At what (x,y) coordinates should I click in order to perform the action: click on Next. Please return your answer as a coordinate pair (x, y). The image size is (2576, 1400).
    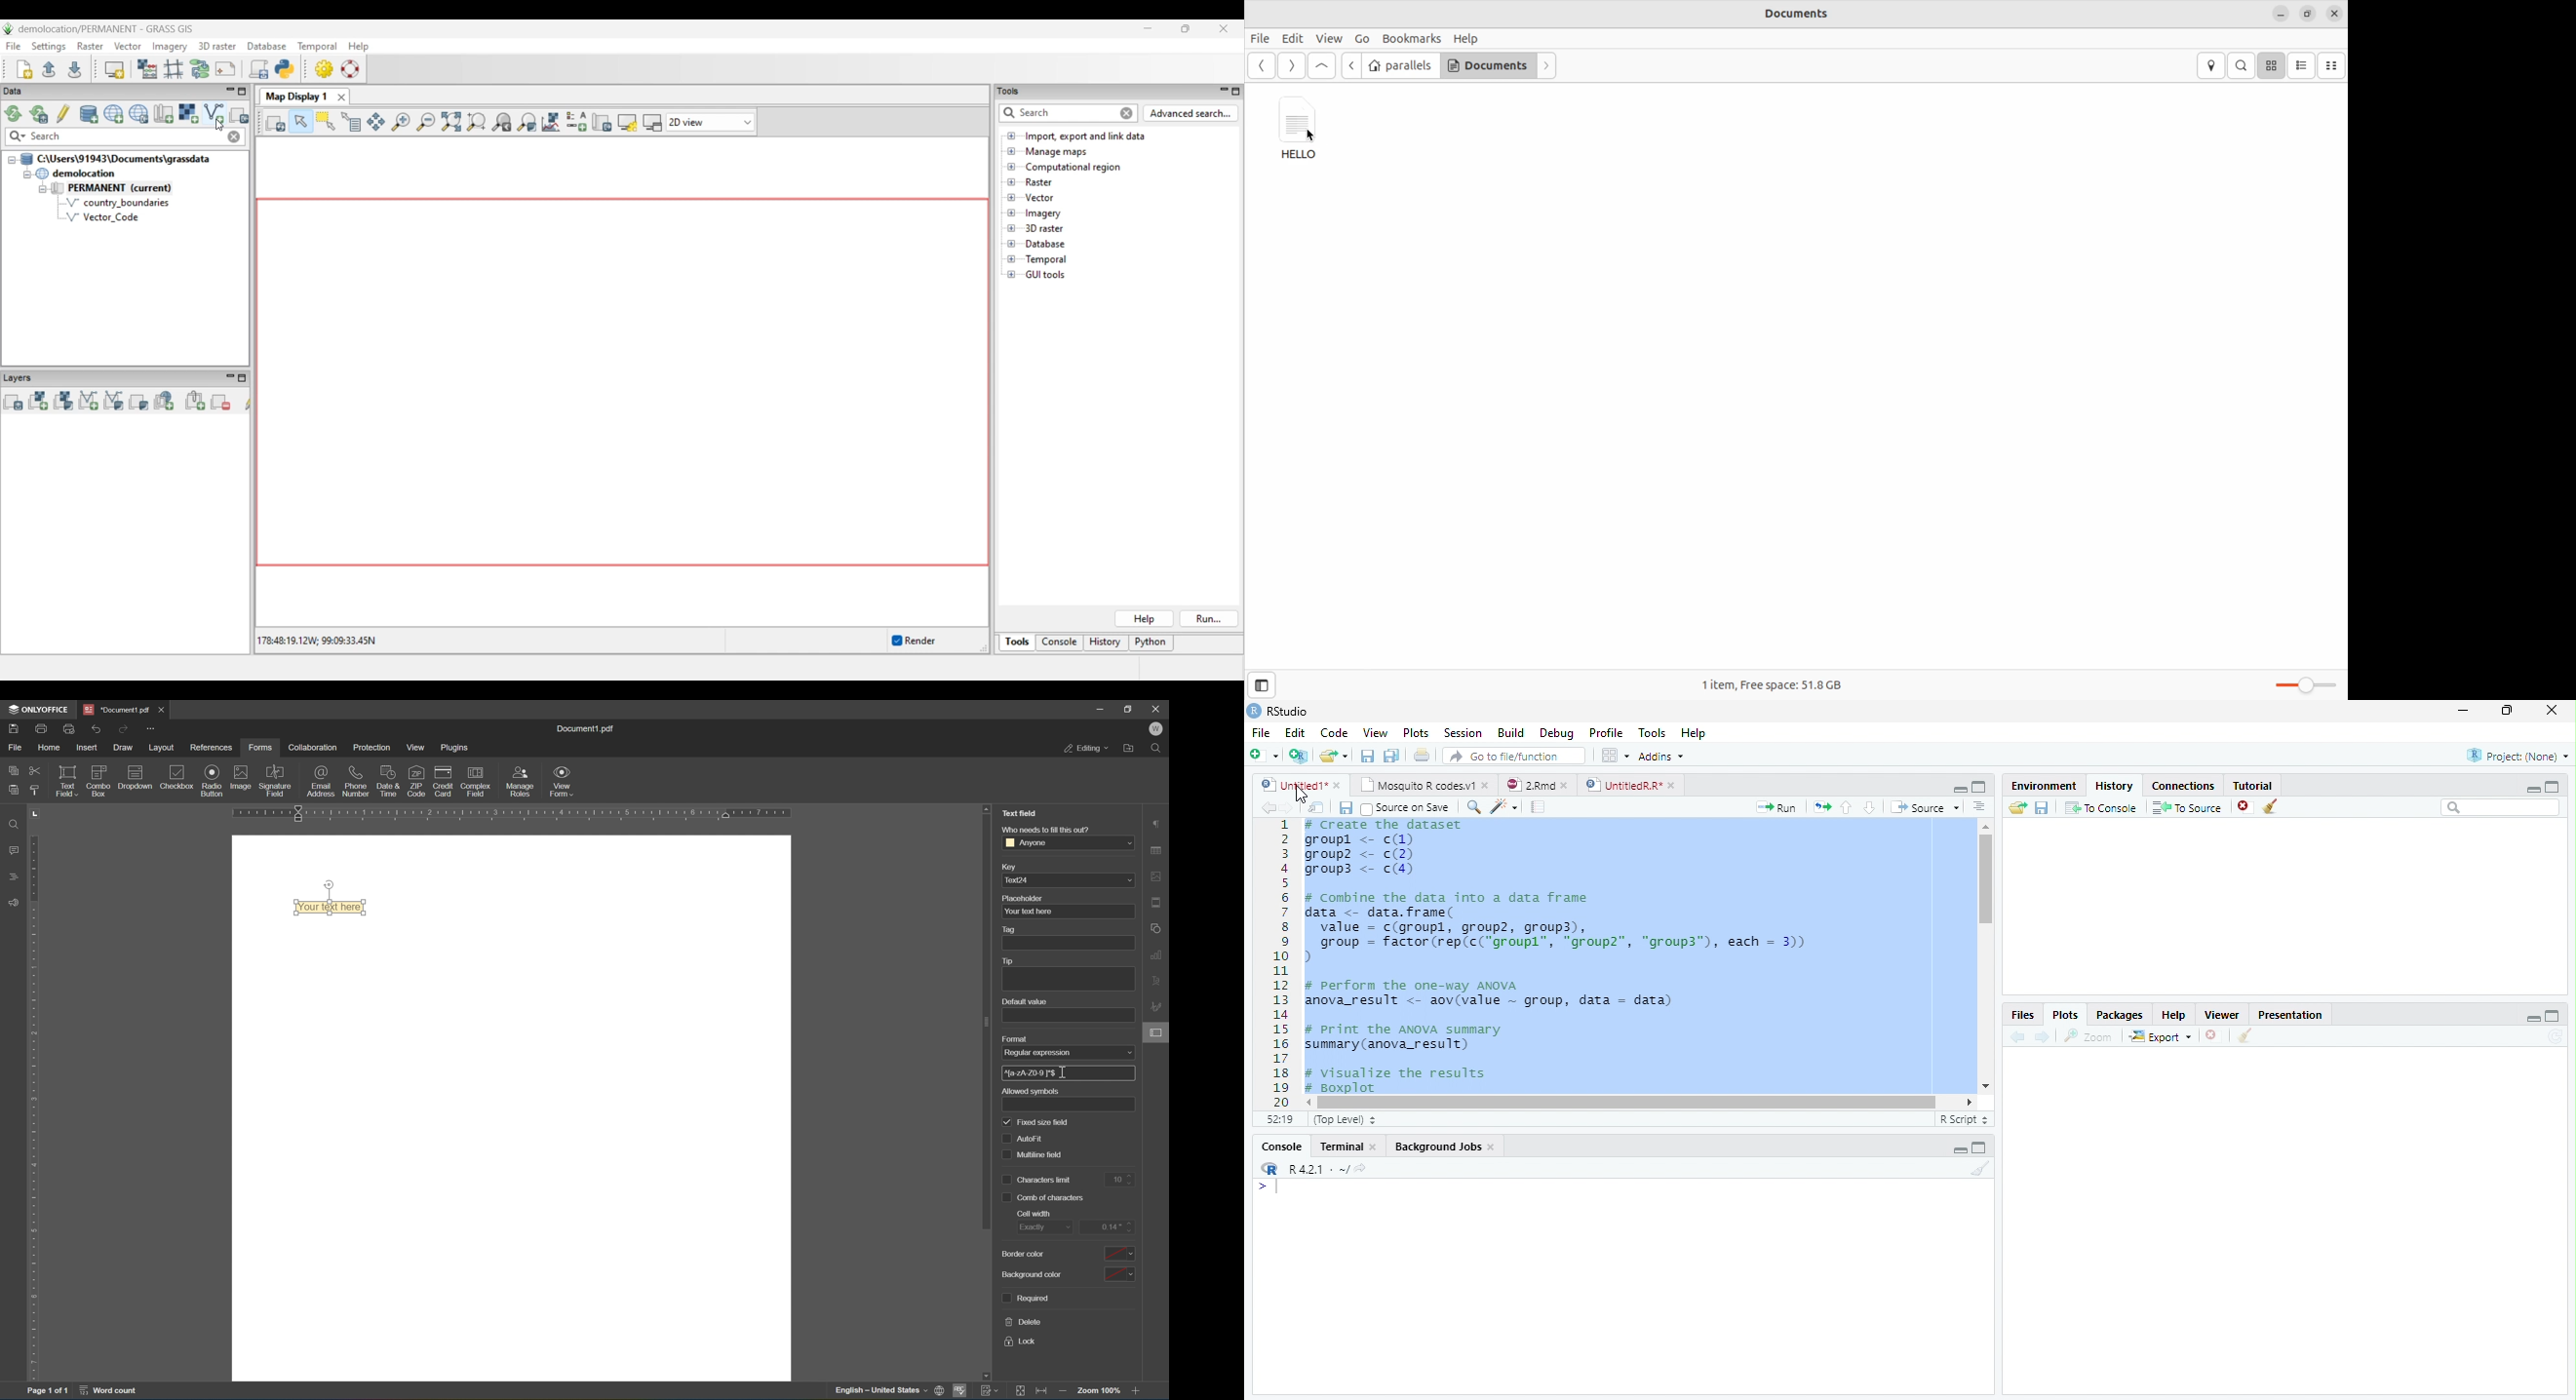
    Looking at the image, I should click on (1293, 808).